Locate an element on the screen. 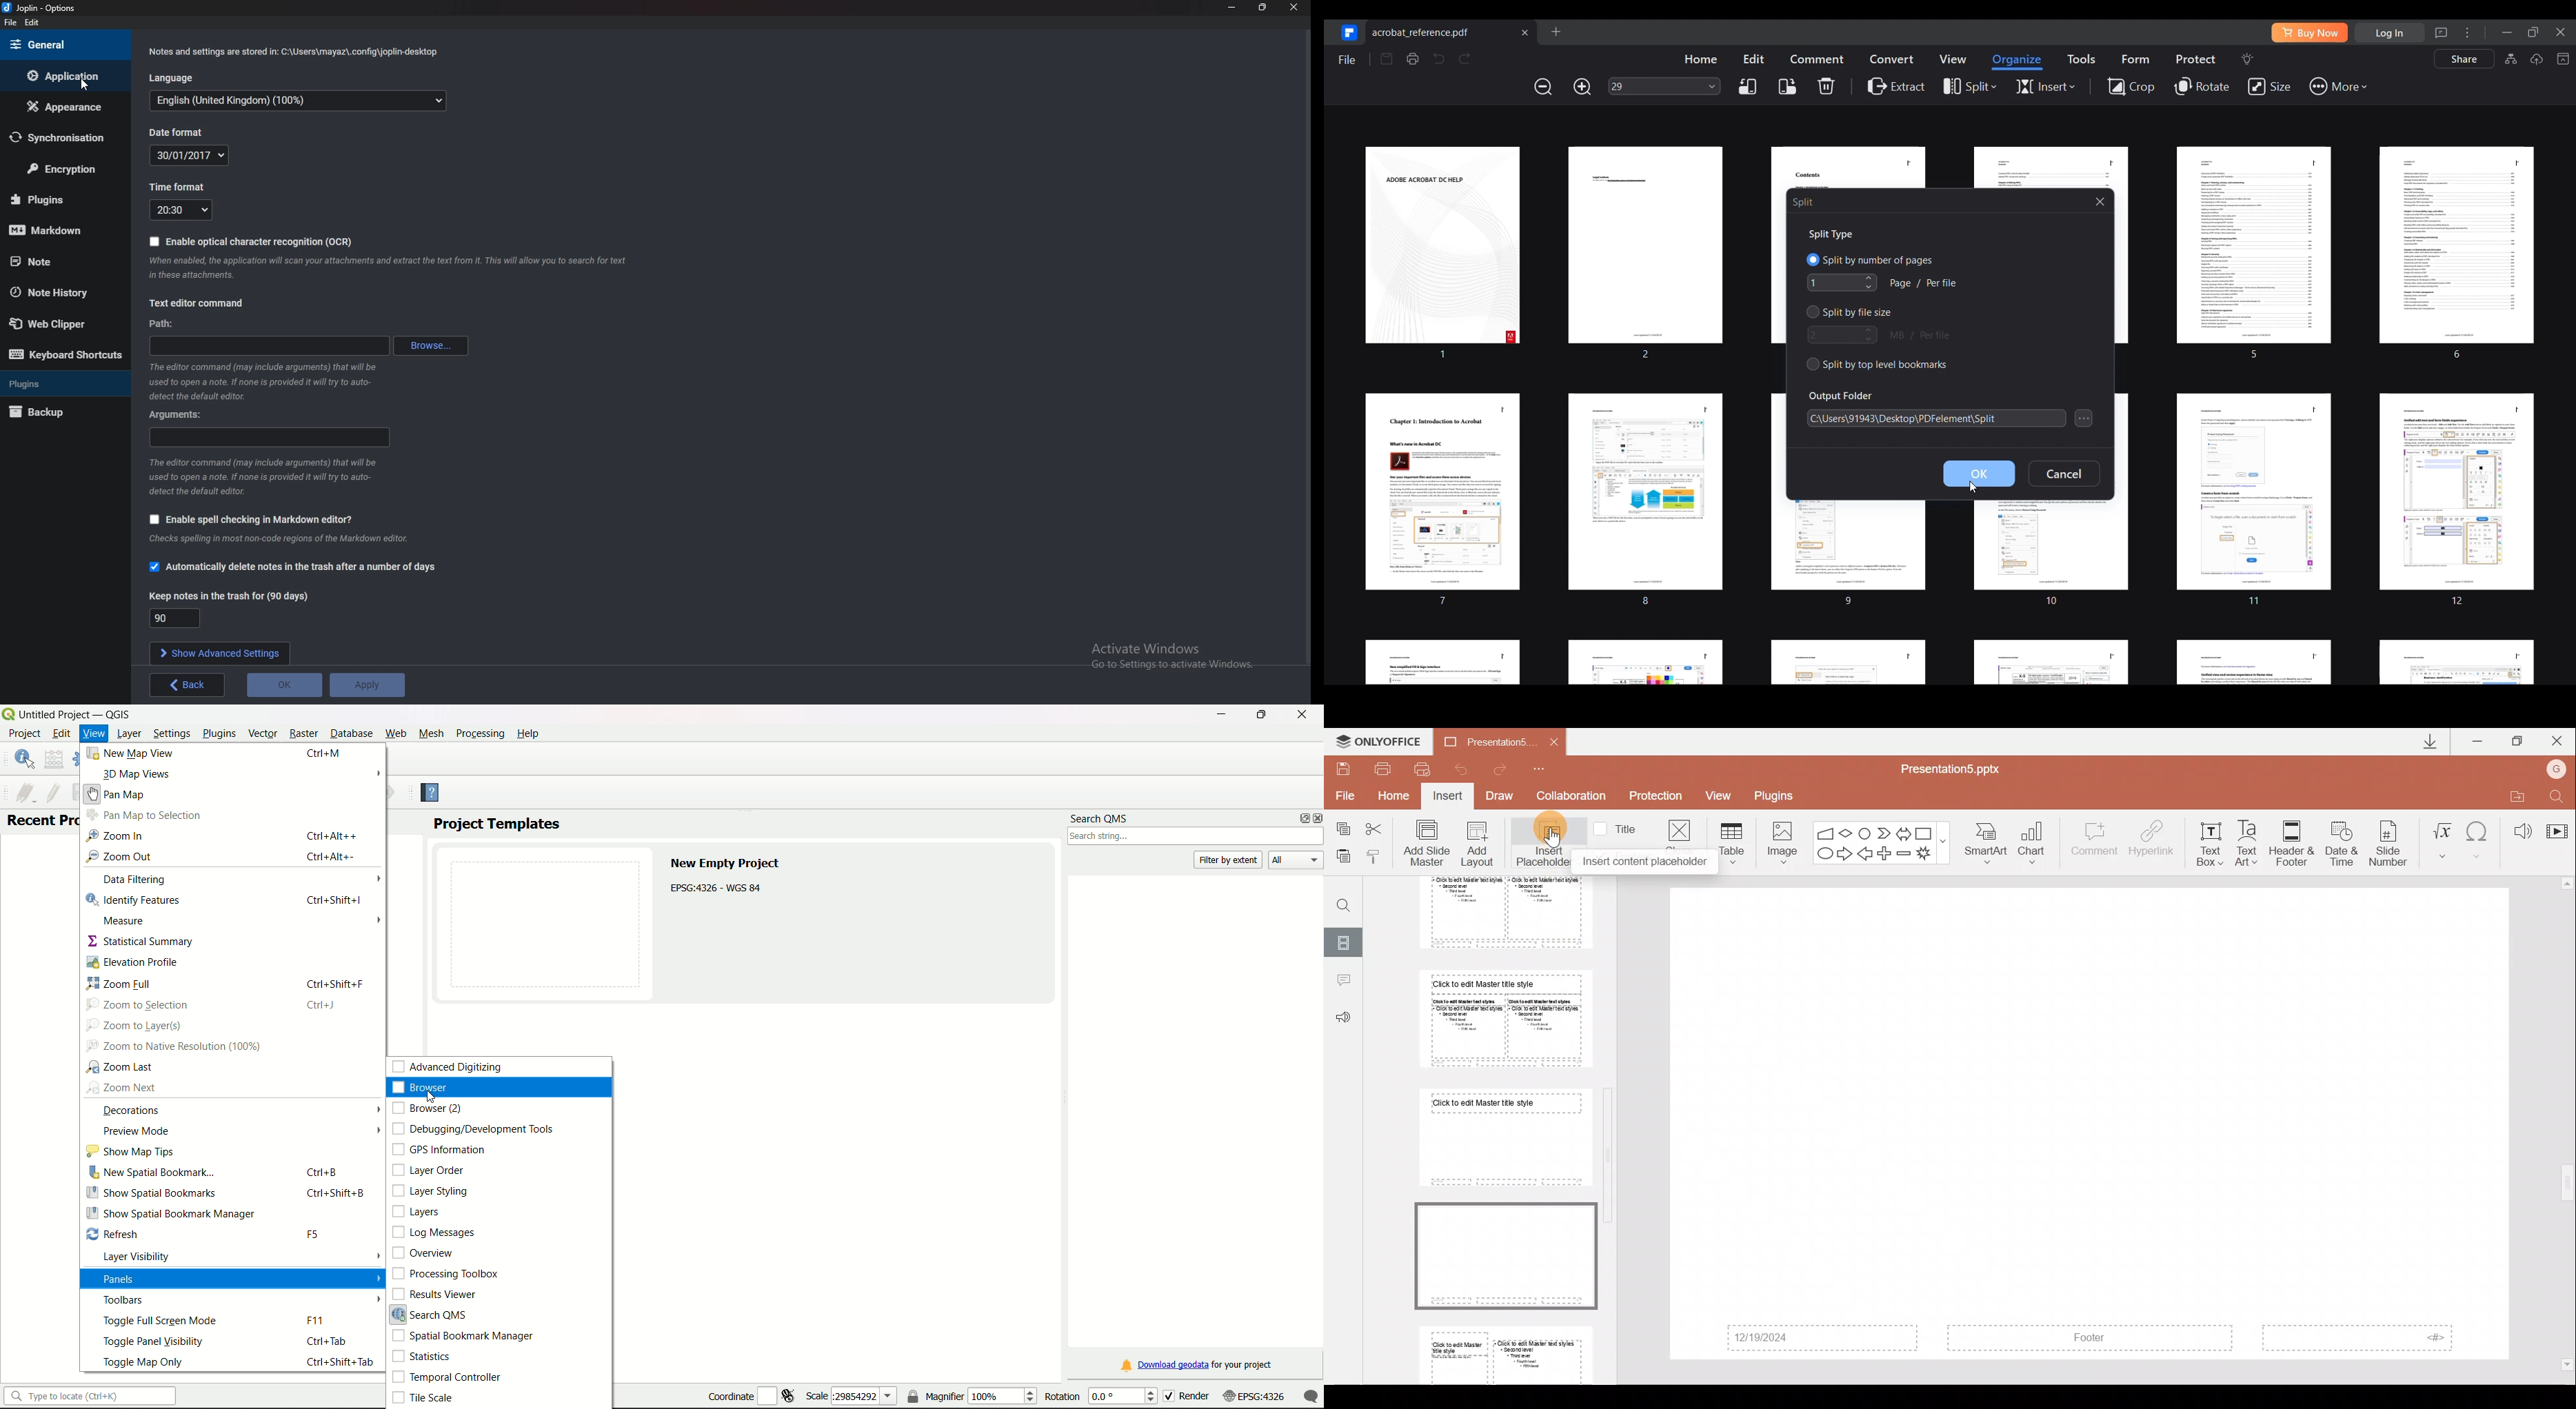  Arguments is located at coordinates (268, 438).